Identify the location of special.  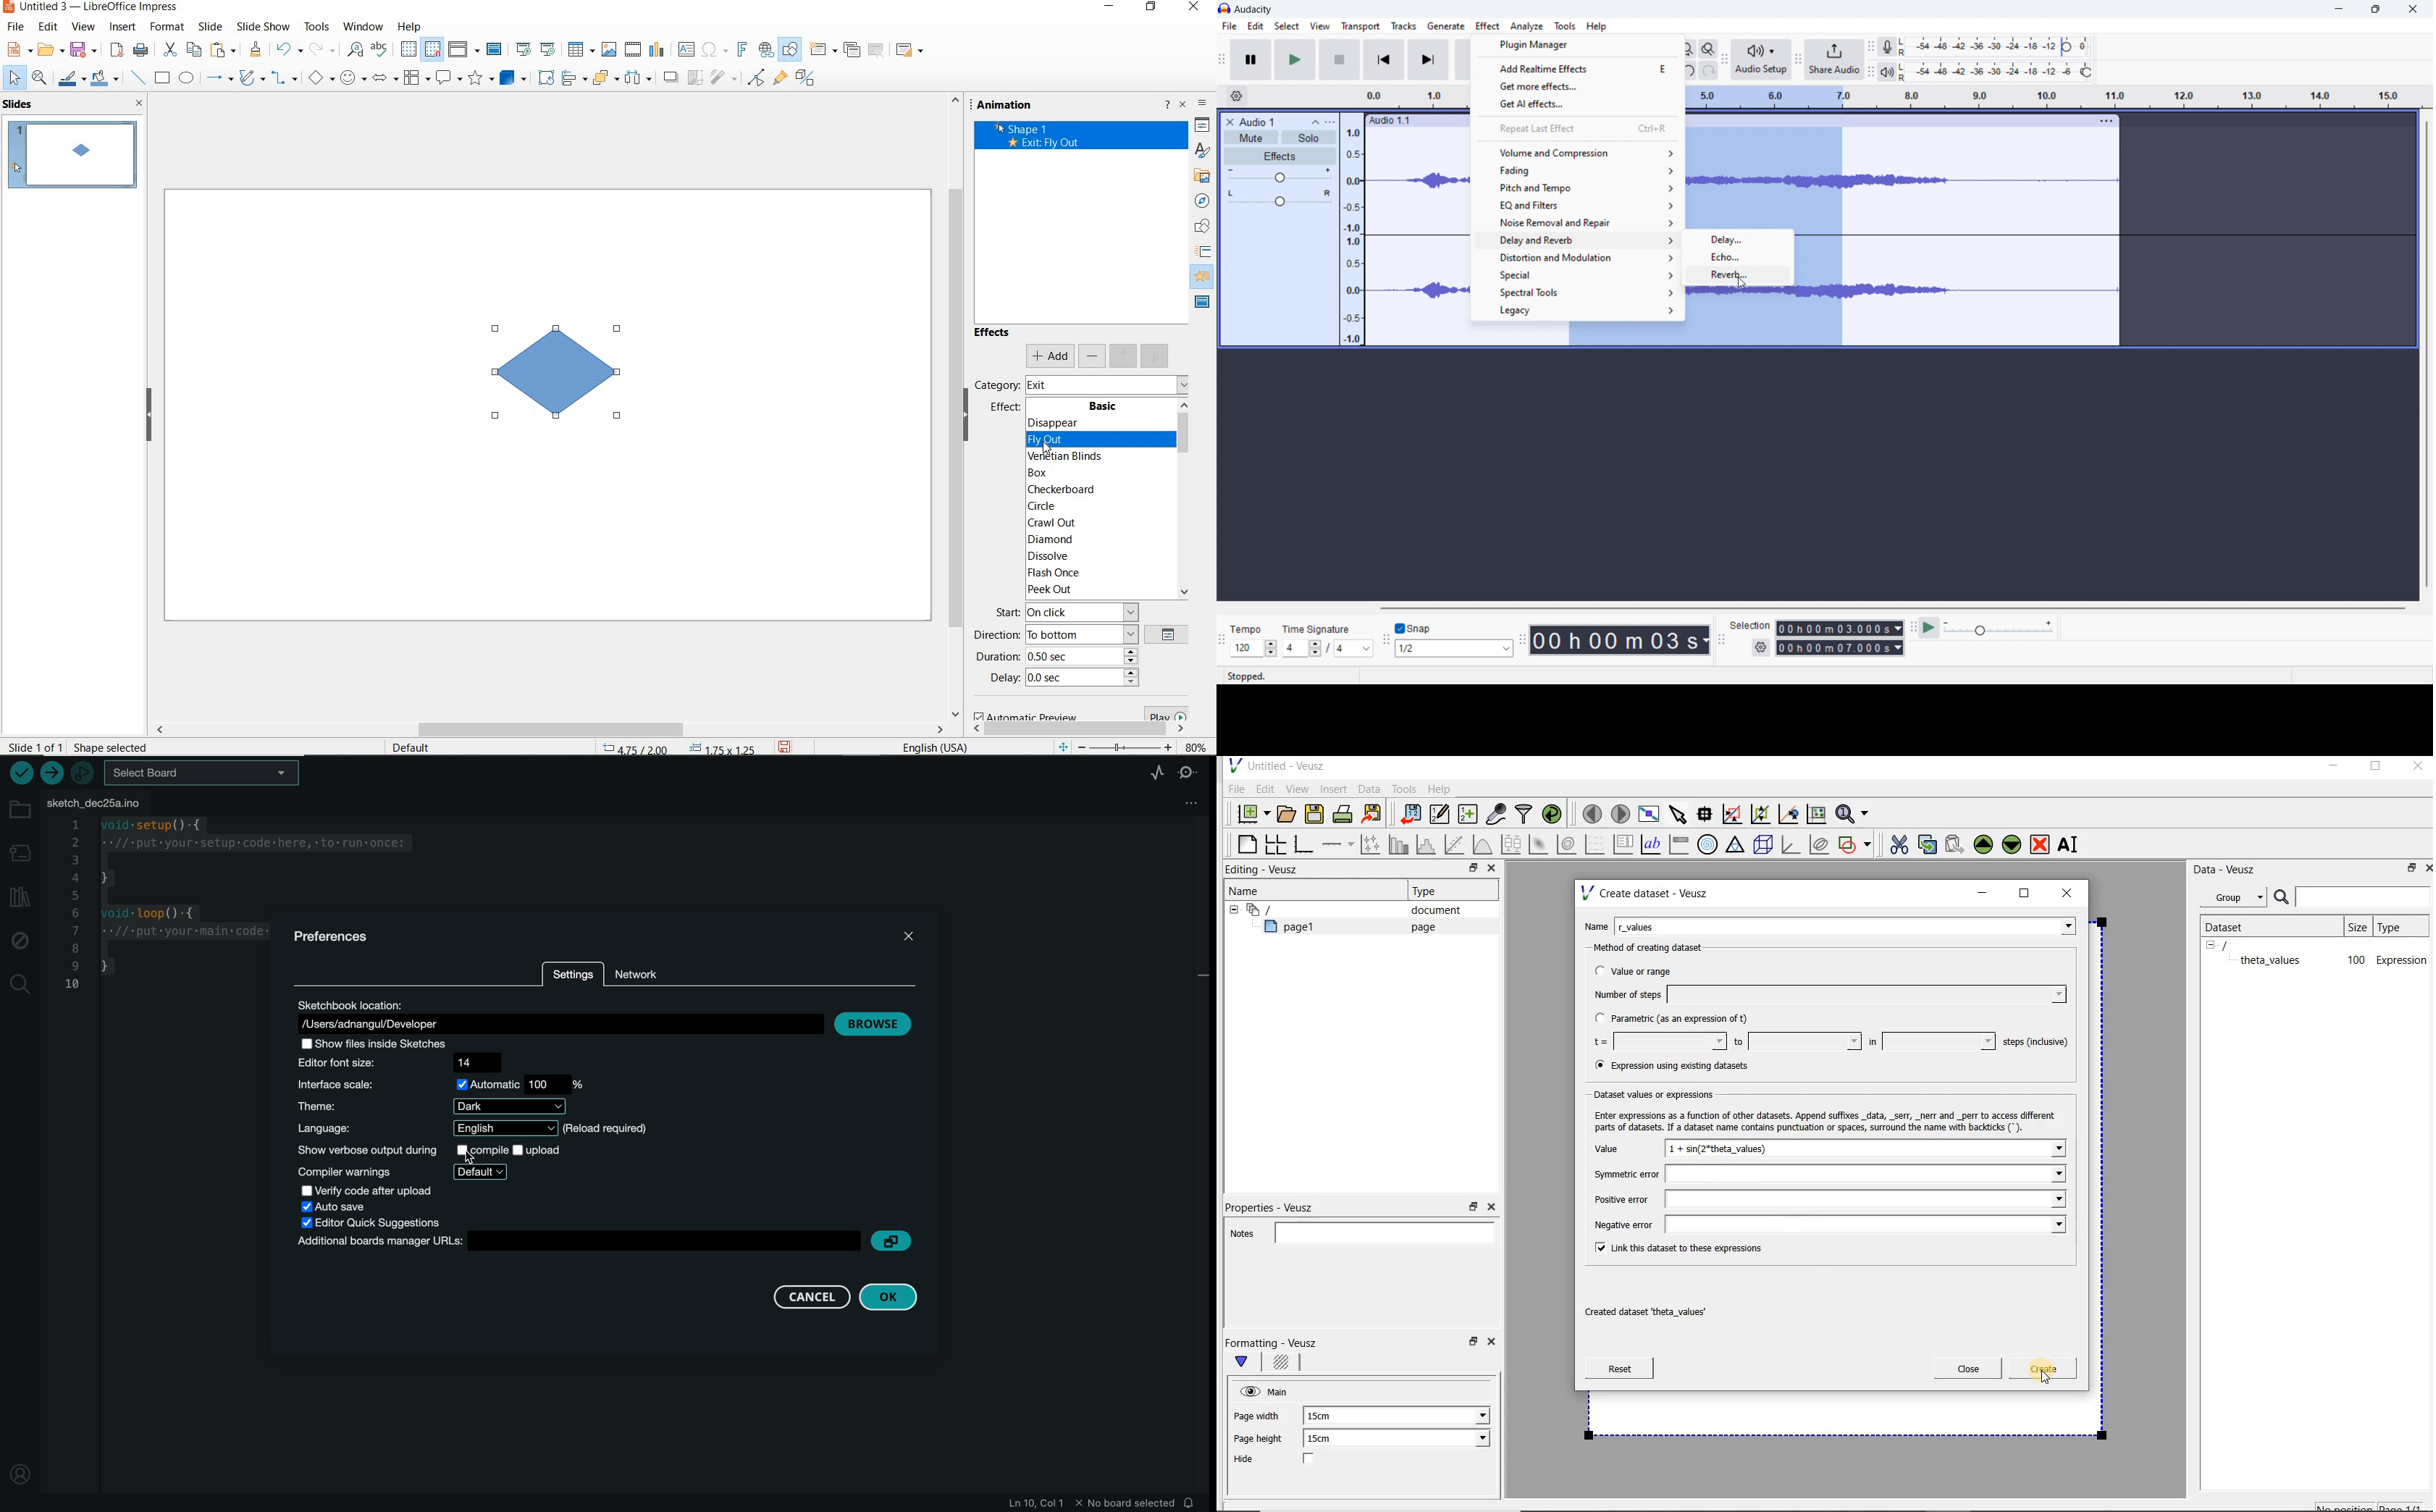
(1577, 274).